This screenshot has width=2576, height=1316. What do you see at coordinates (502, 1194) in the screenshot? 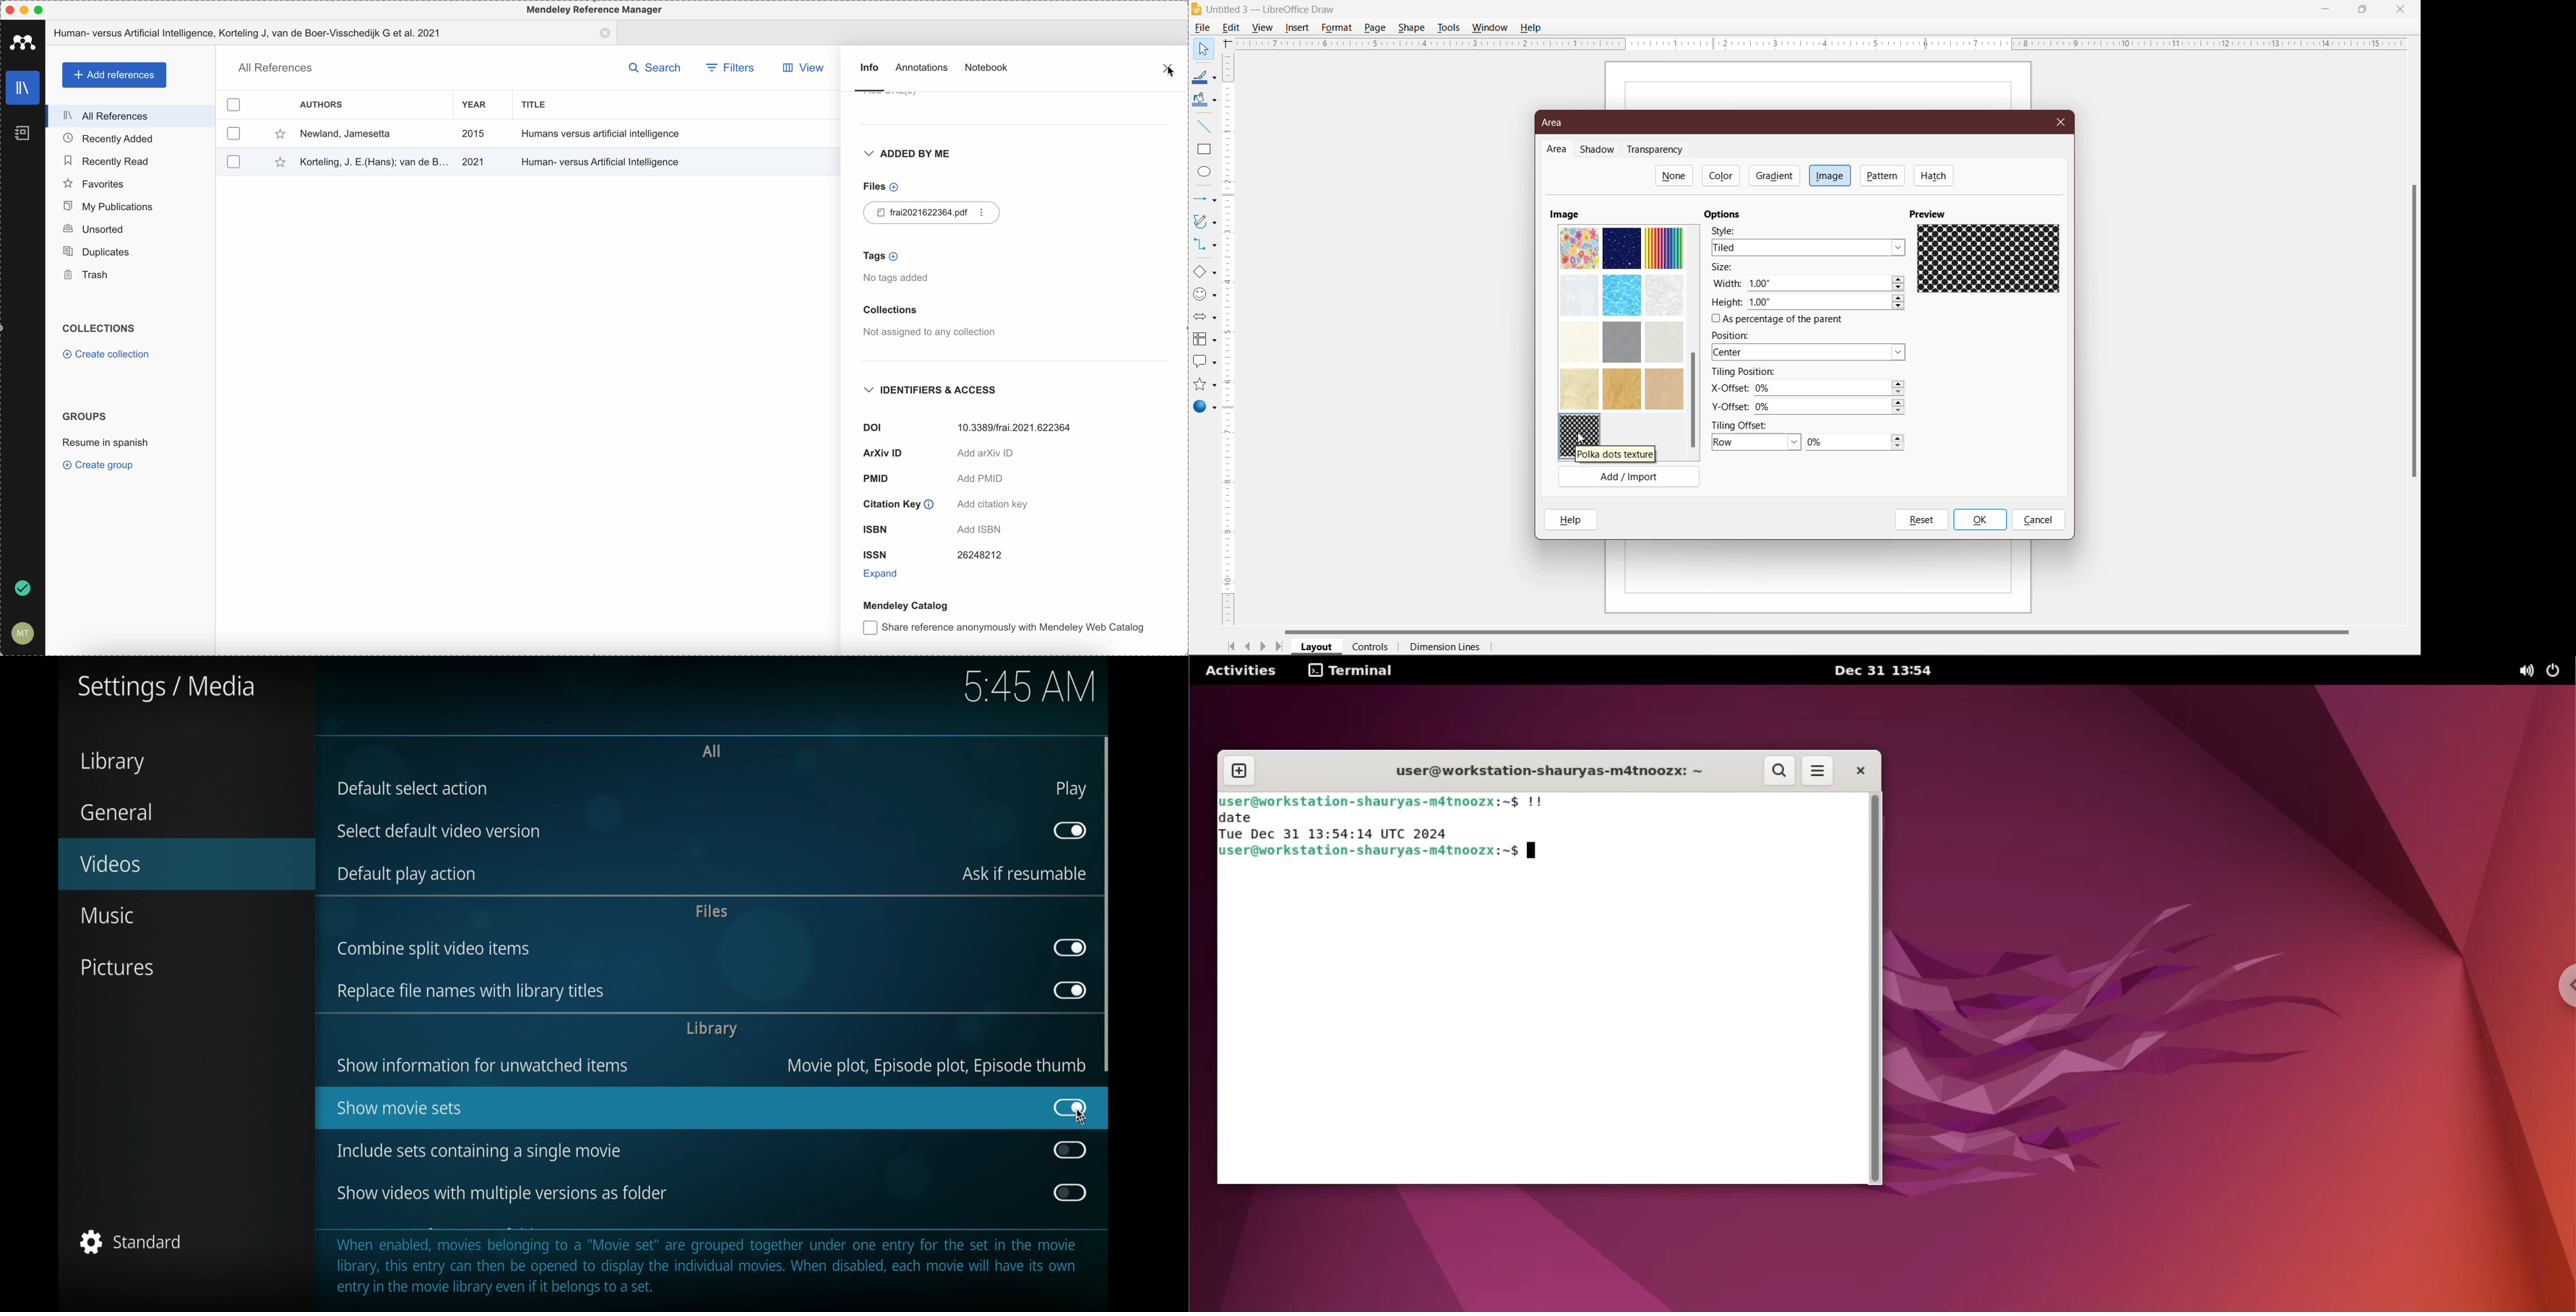
I see `show videos` at bounding box center [502, 1194].